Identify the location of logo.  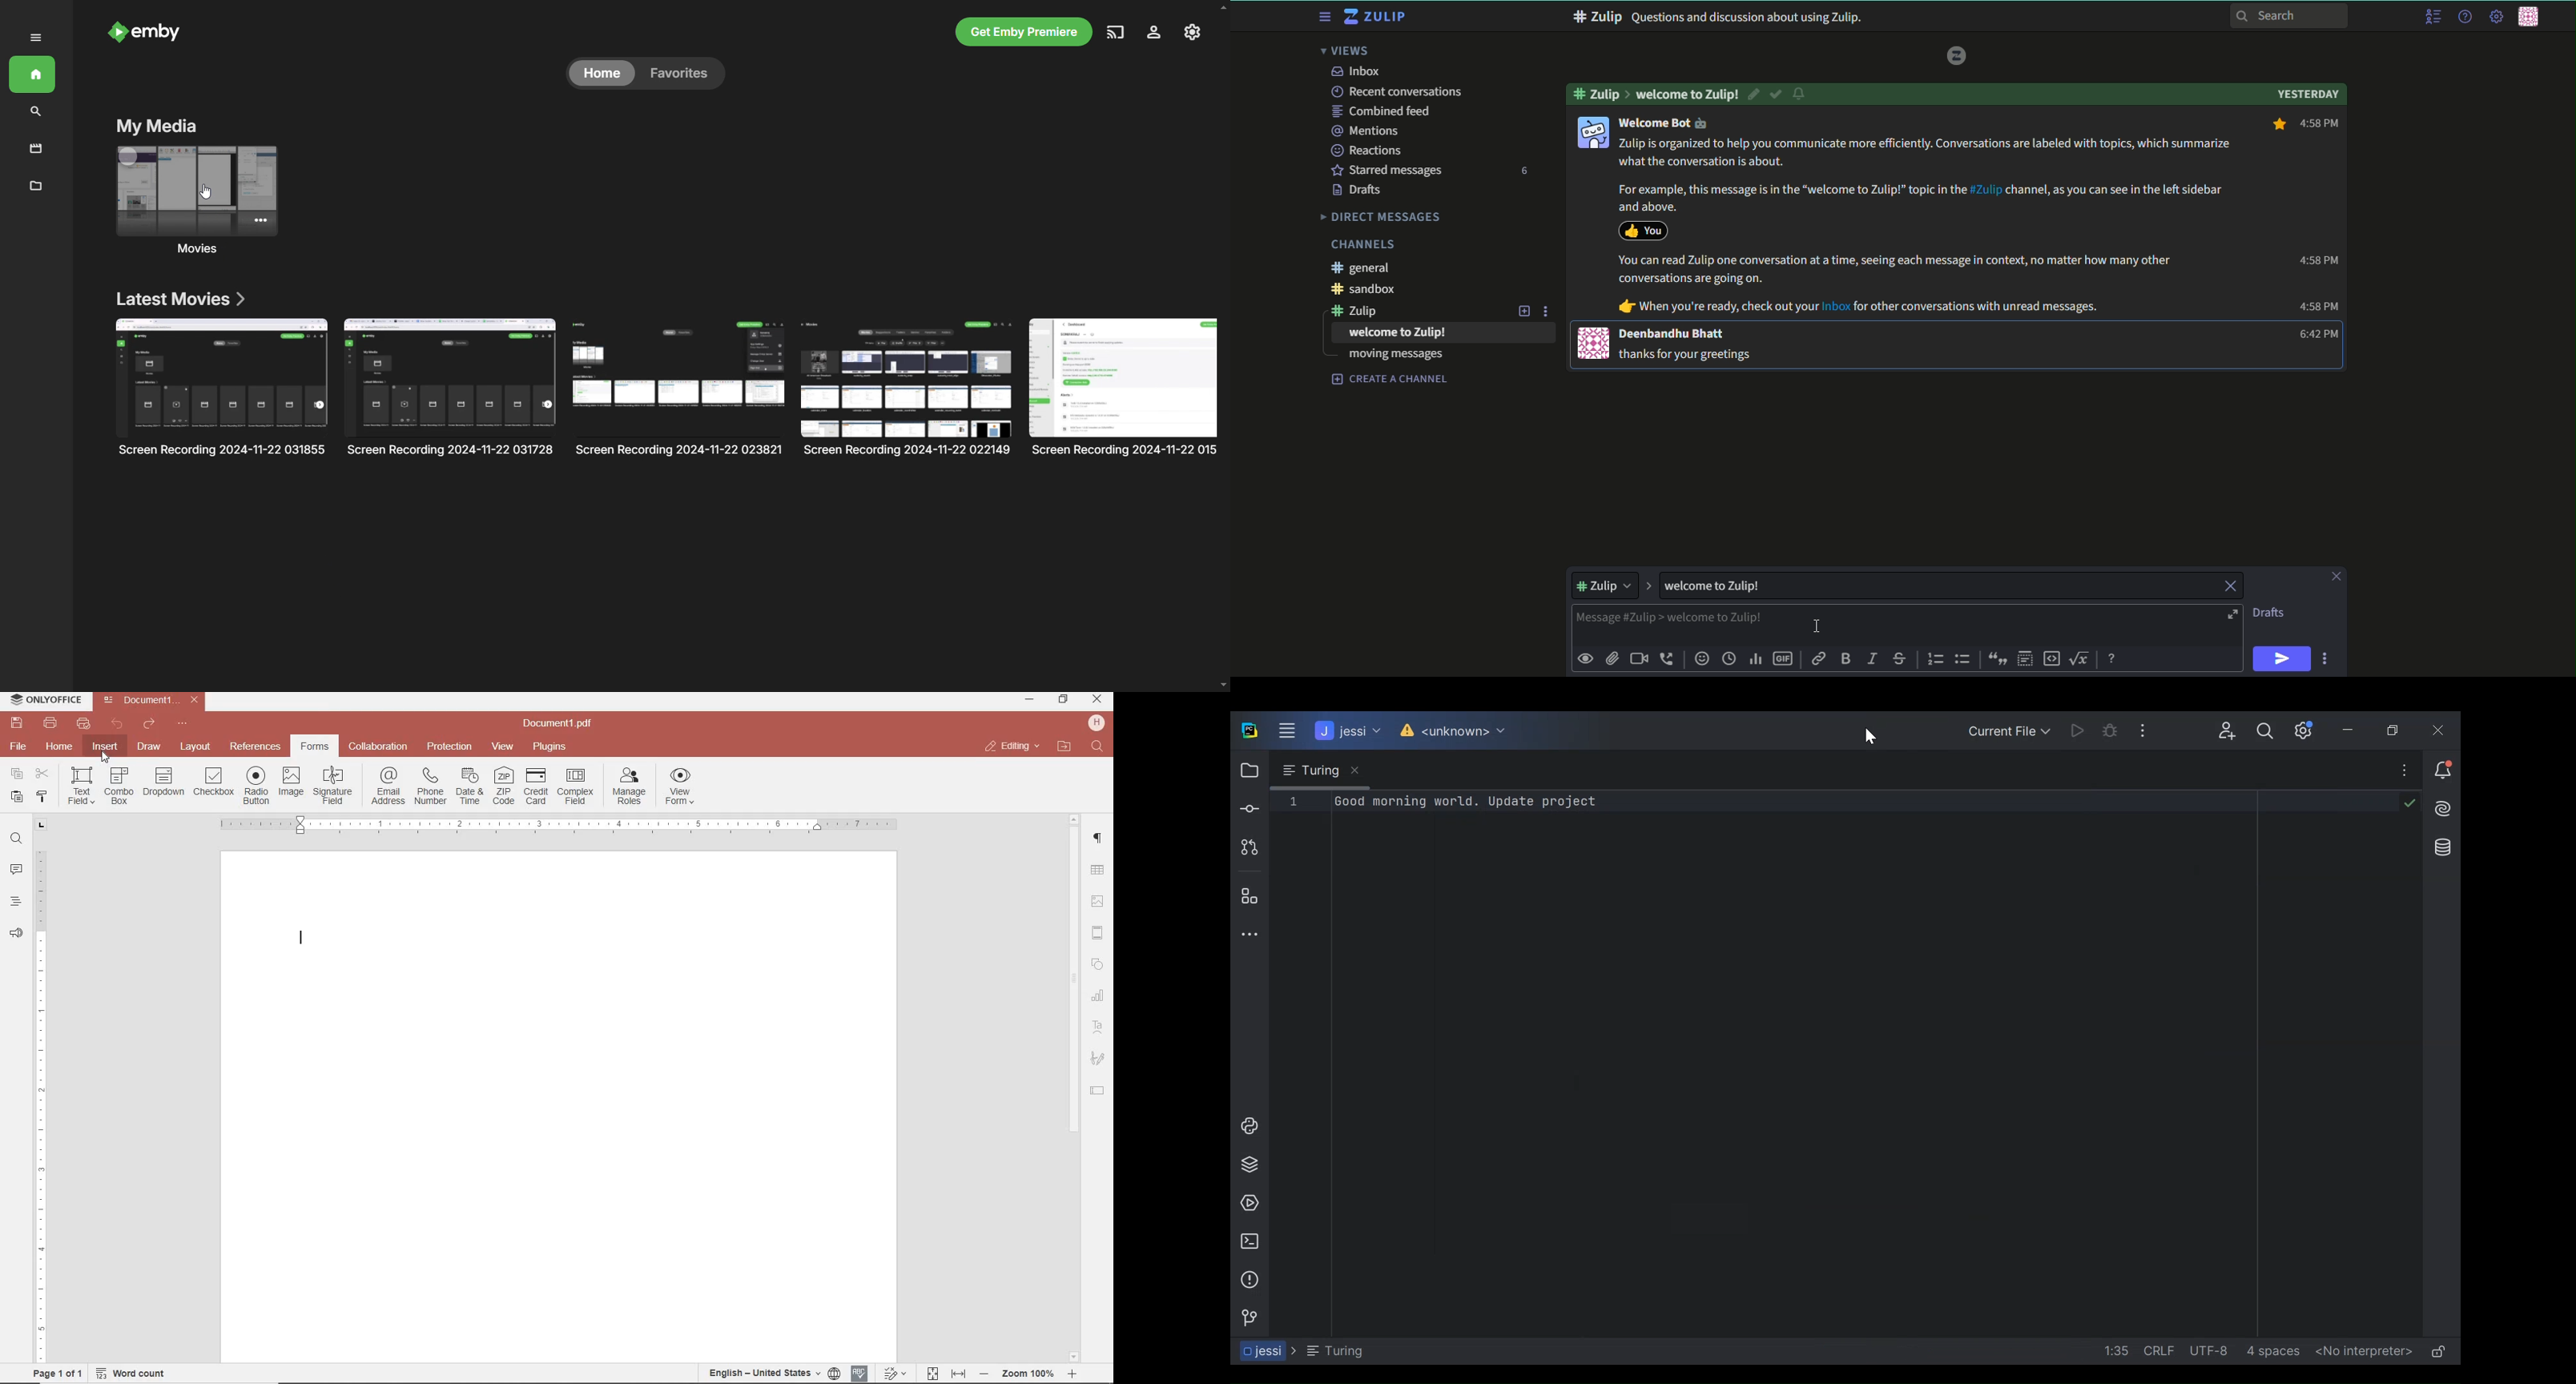
(1957, 55).